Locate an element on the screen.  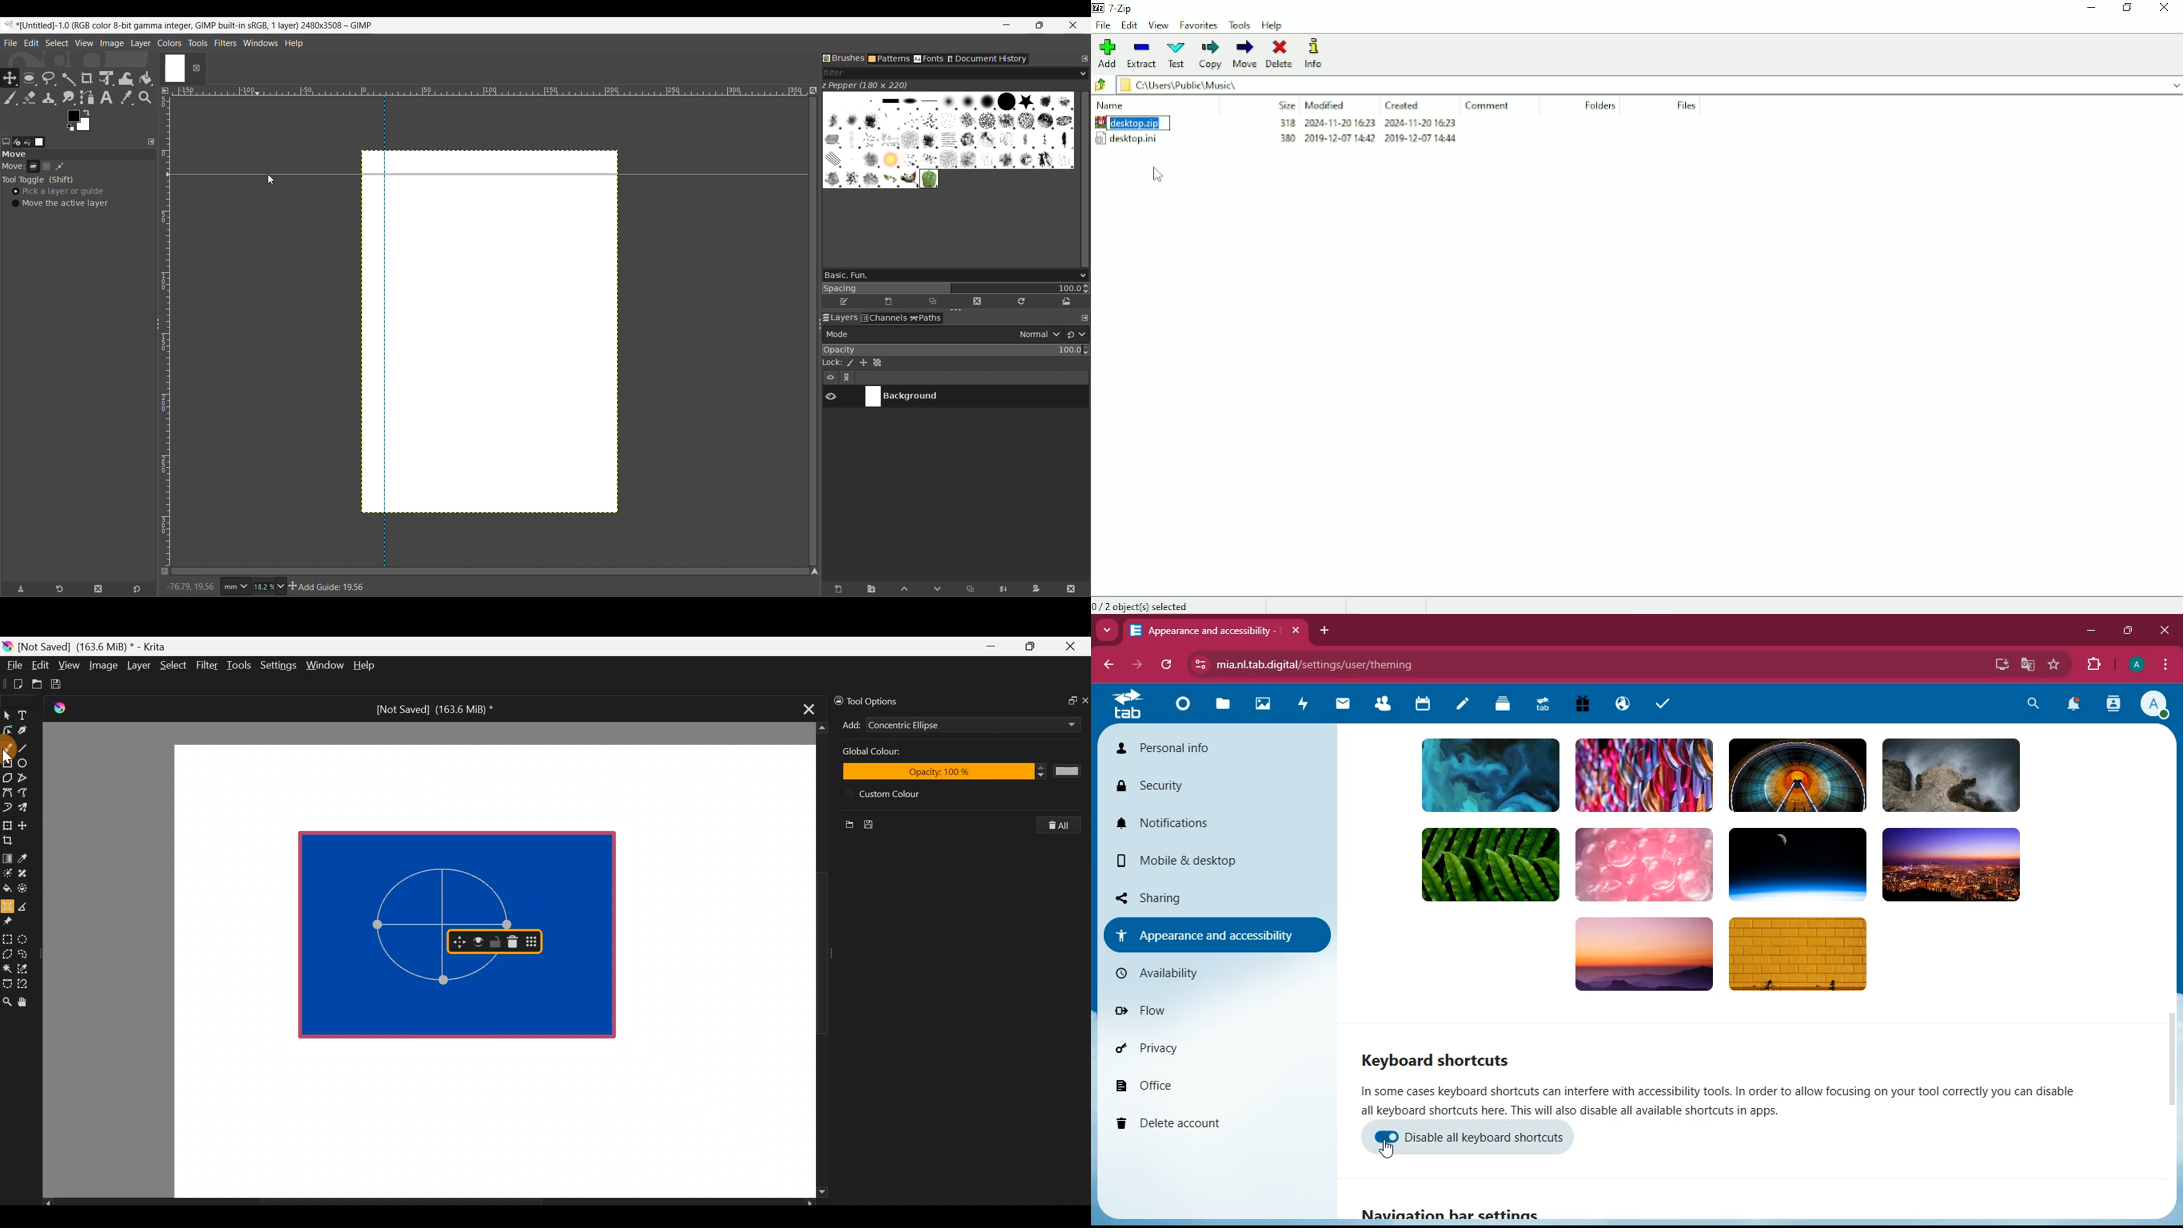
Channels tab is located at coordinates (885, 318).